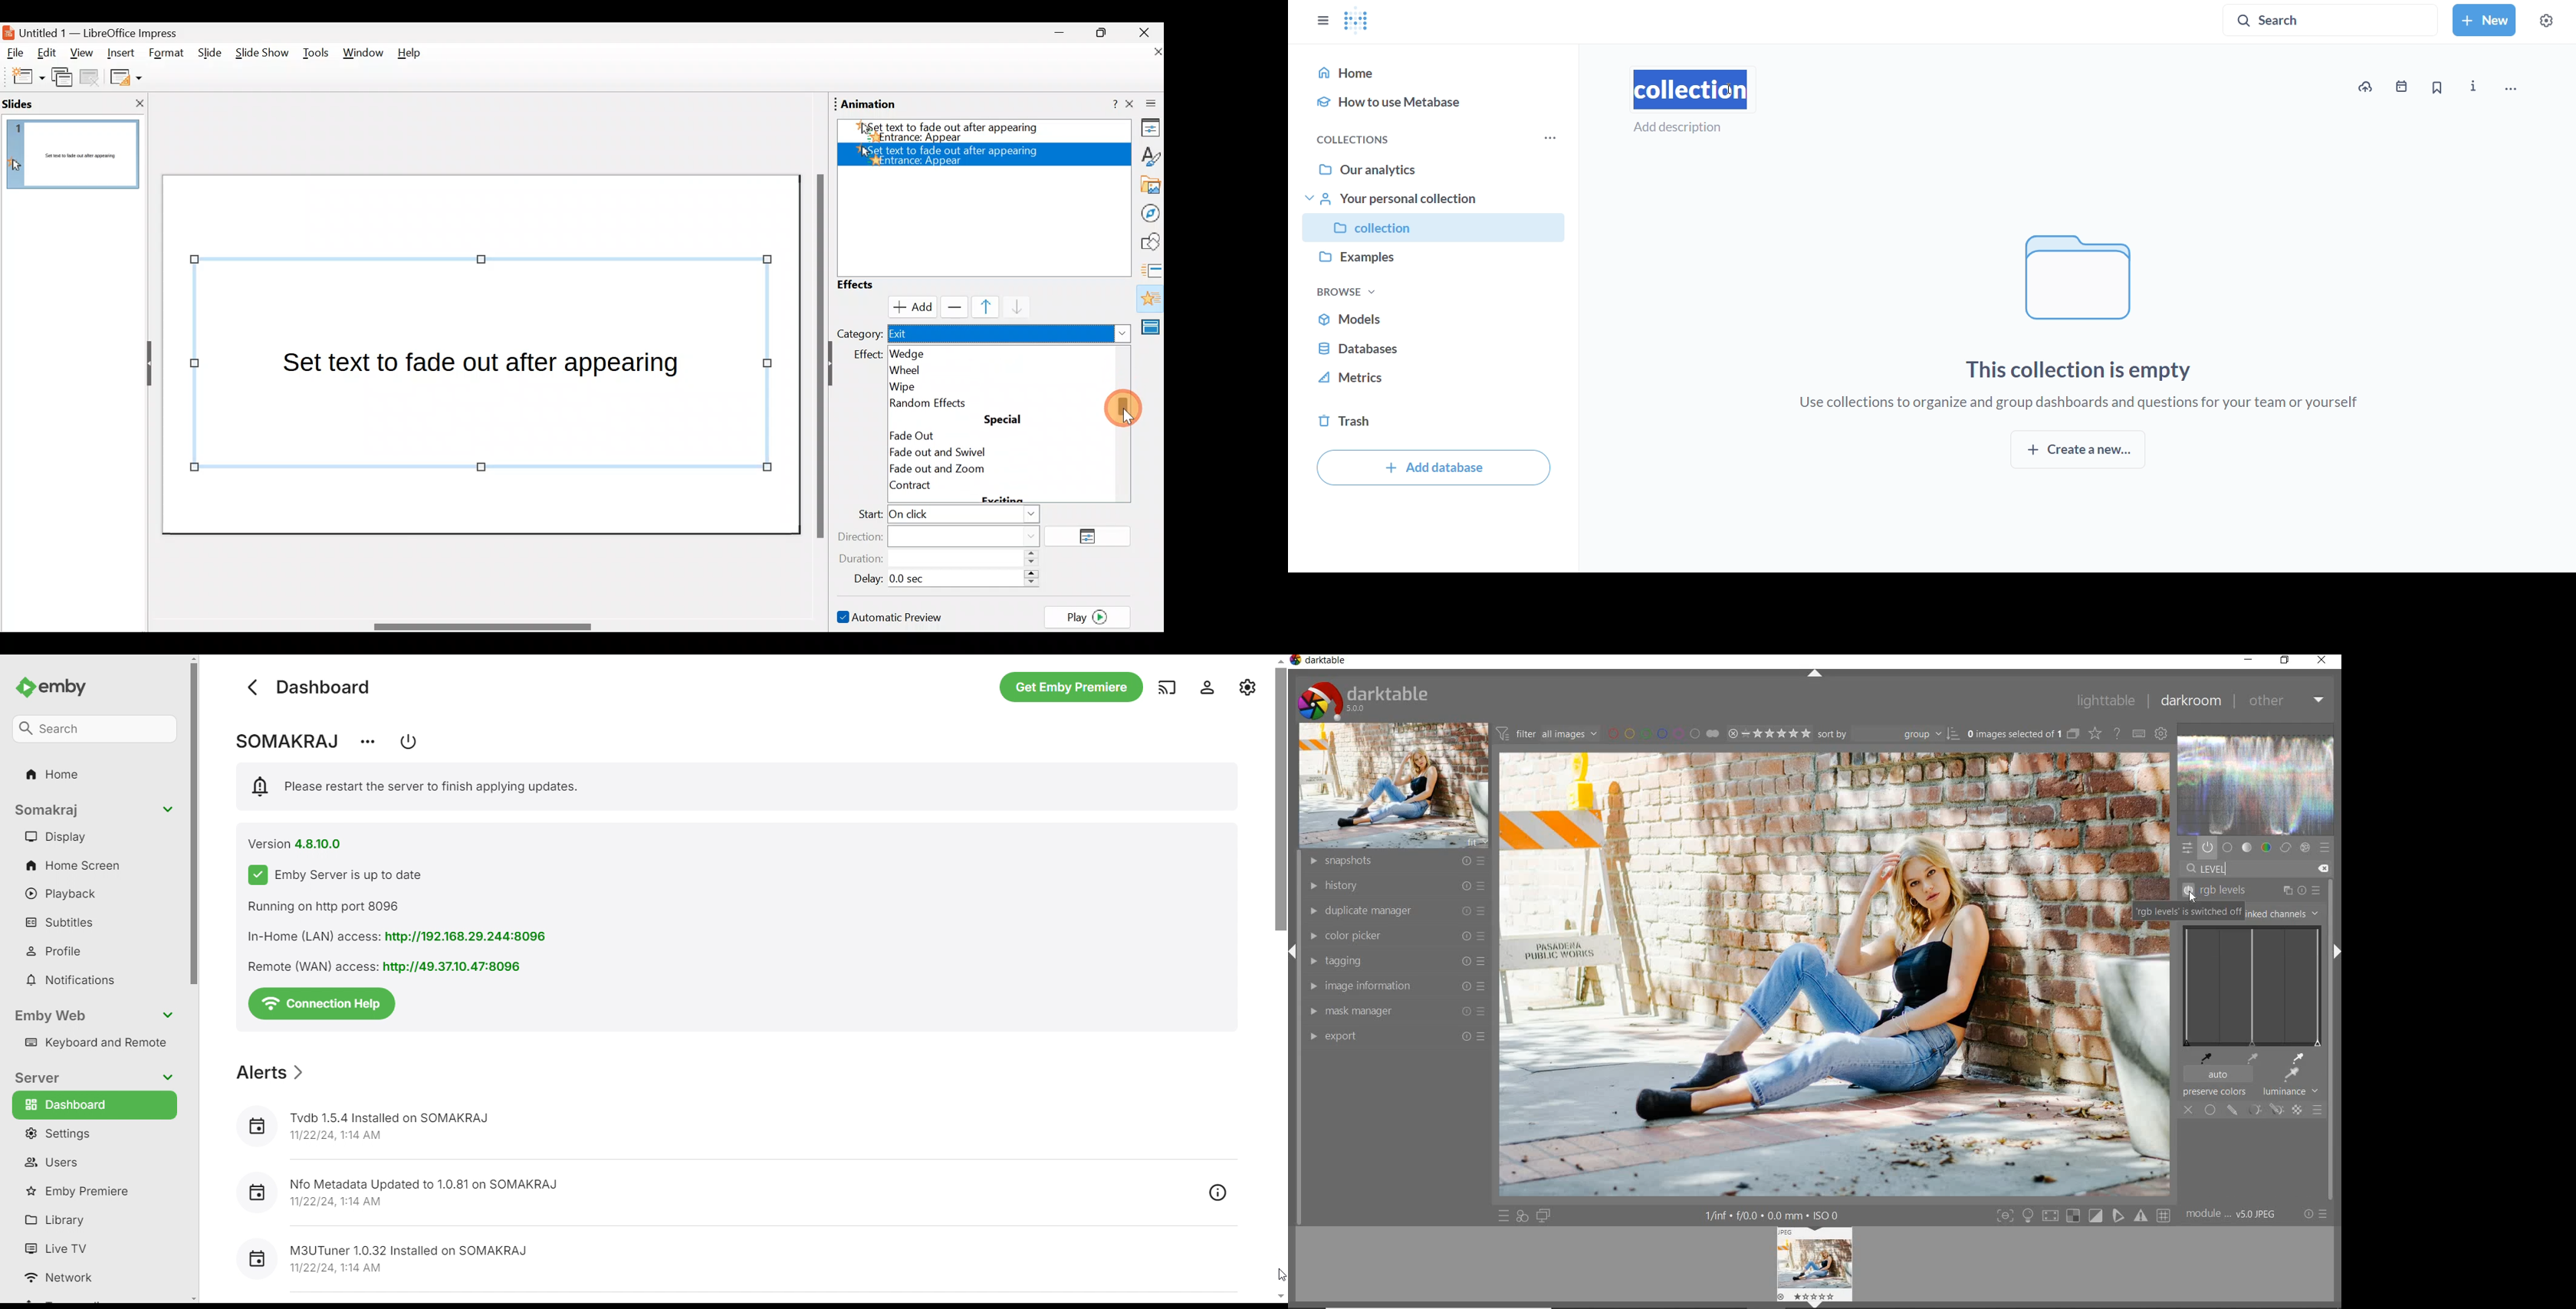 The height and width of the screenshot is (1316, 2576). What do you see at coordinates (2263, 1110) in the screenshot?
I see `mask modules` at bounding box center [2263, 1110].